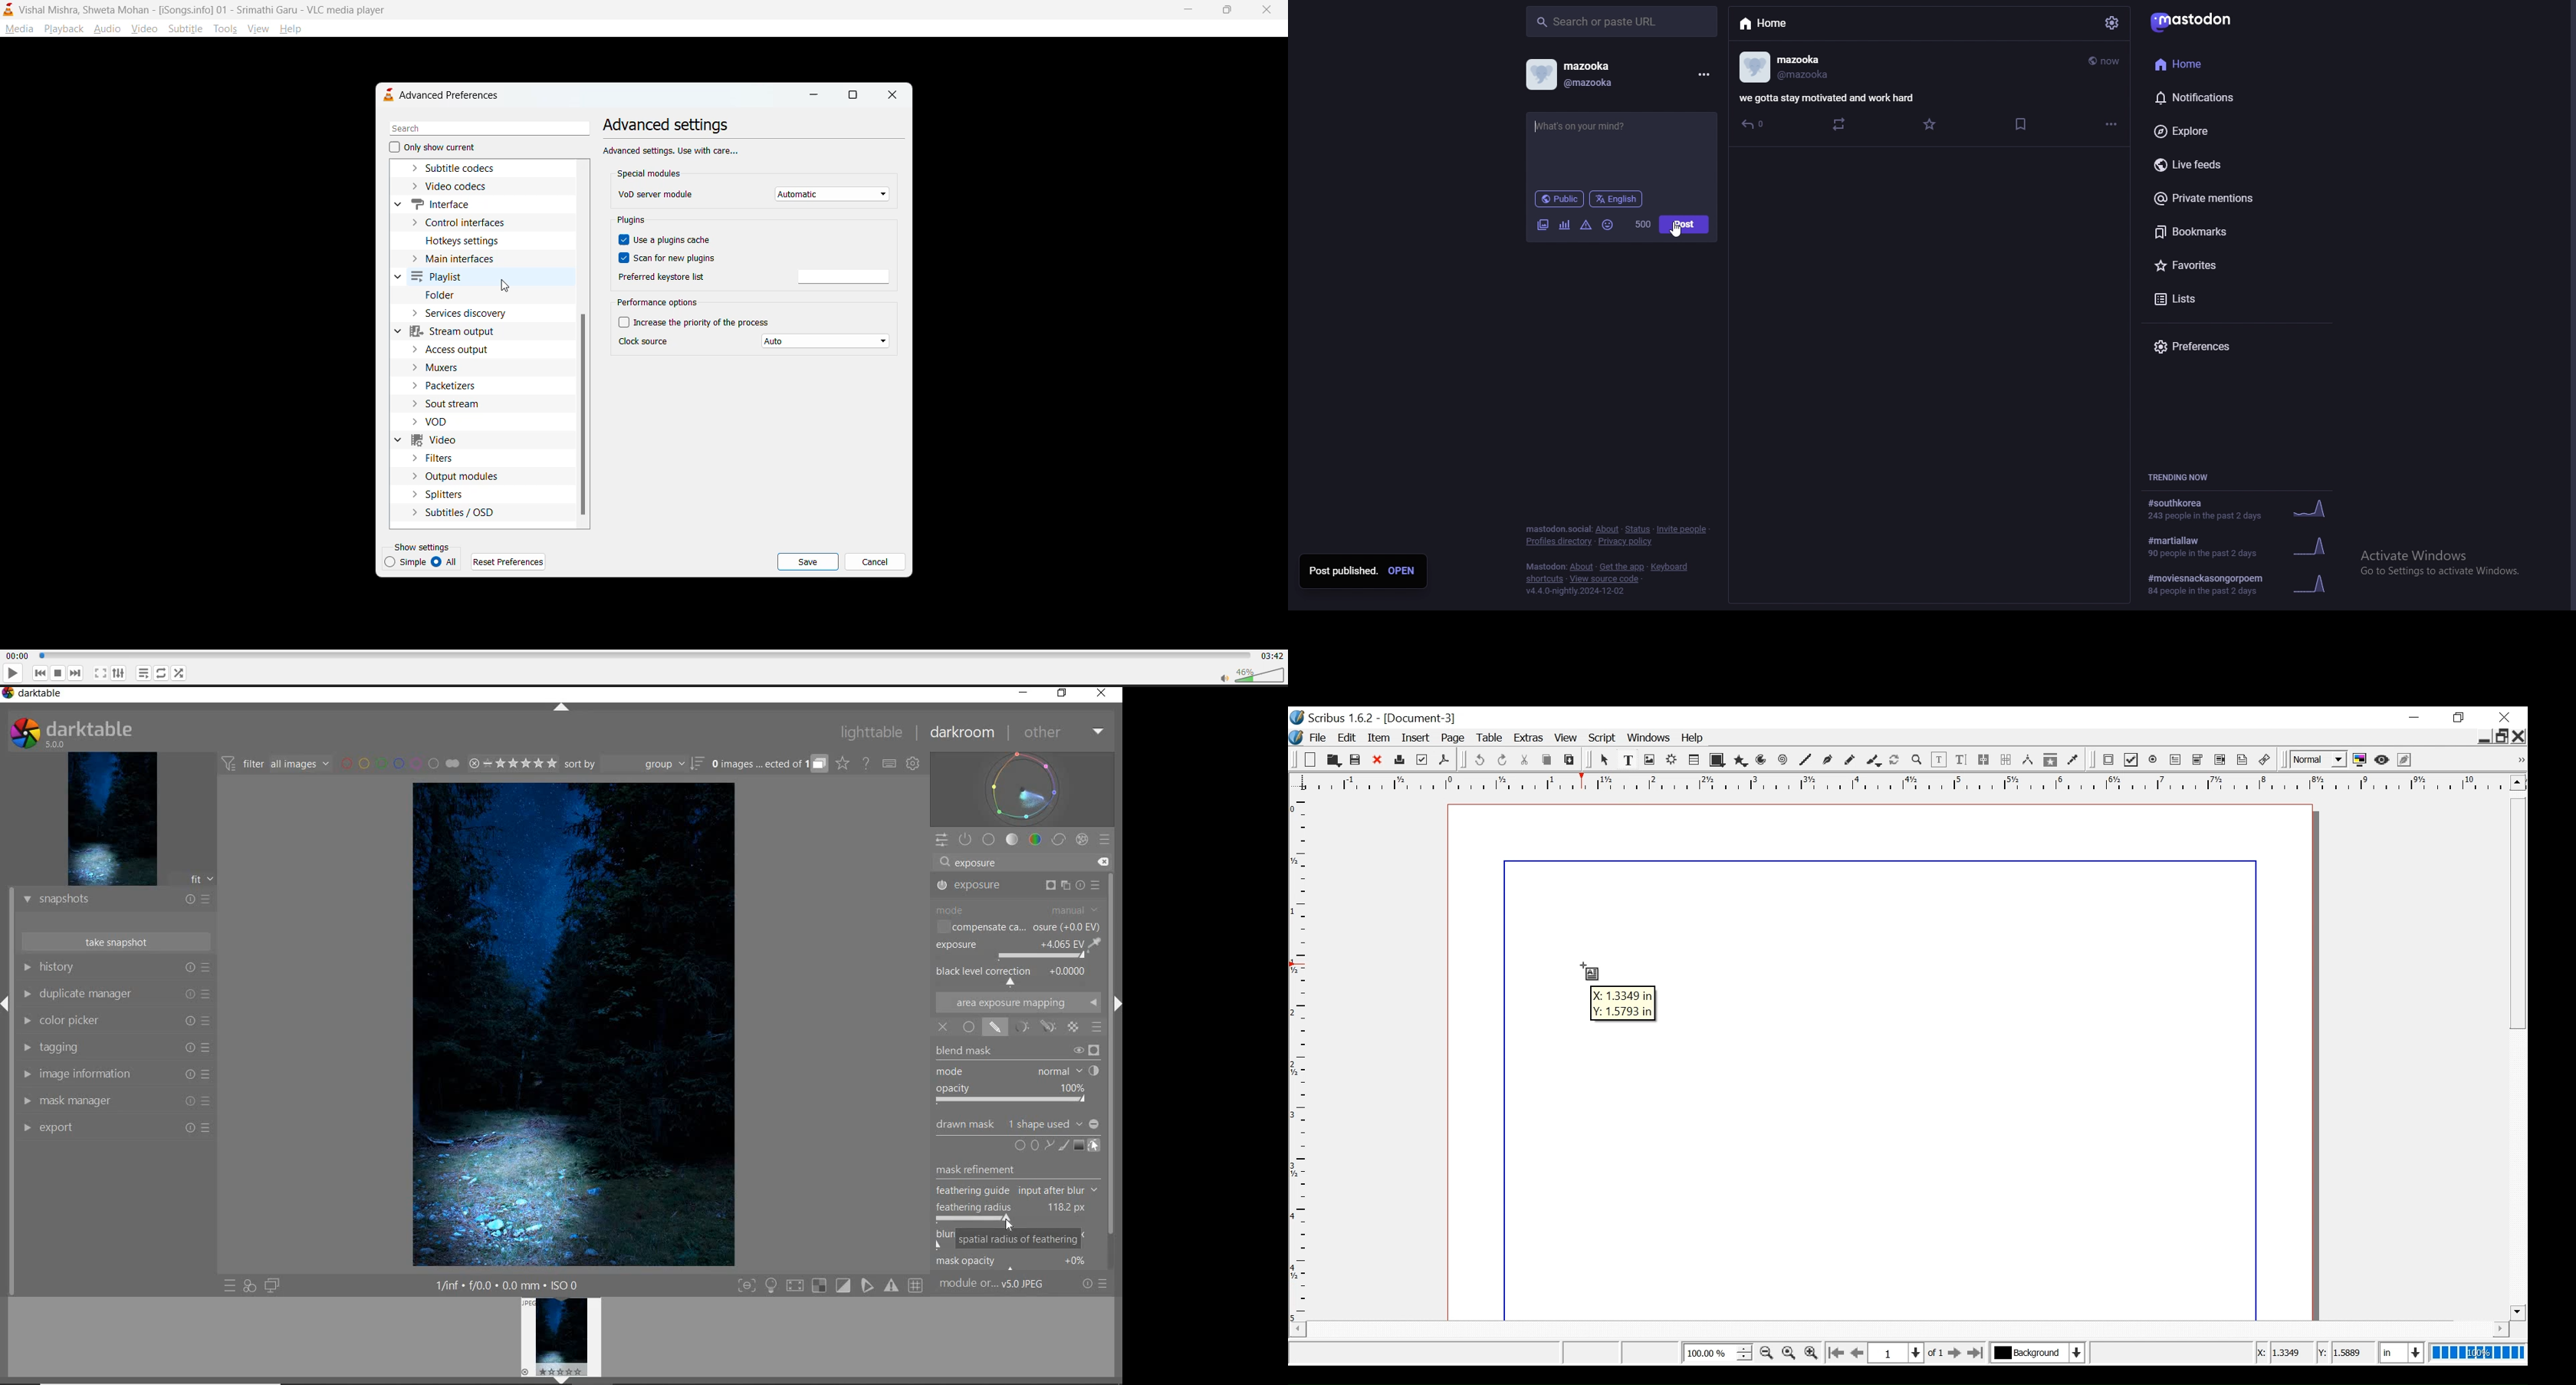 This screenshot has height=1400, width=2576. I want to click on sout stream, so click(455, 405).